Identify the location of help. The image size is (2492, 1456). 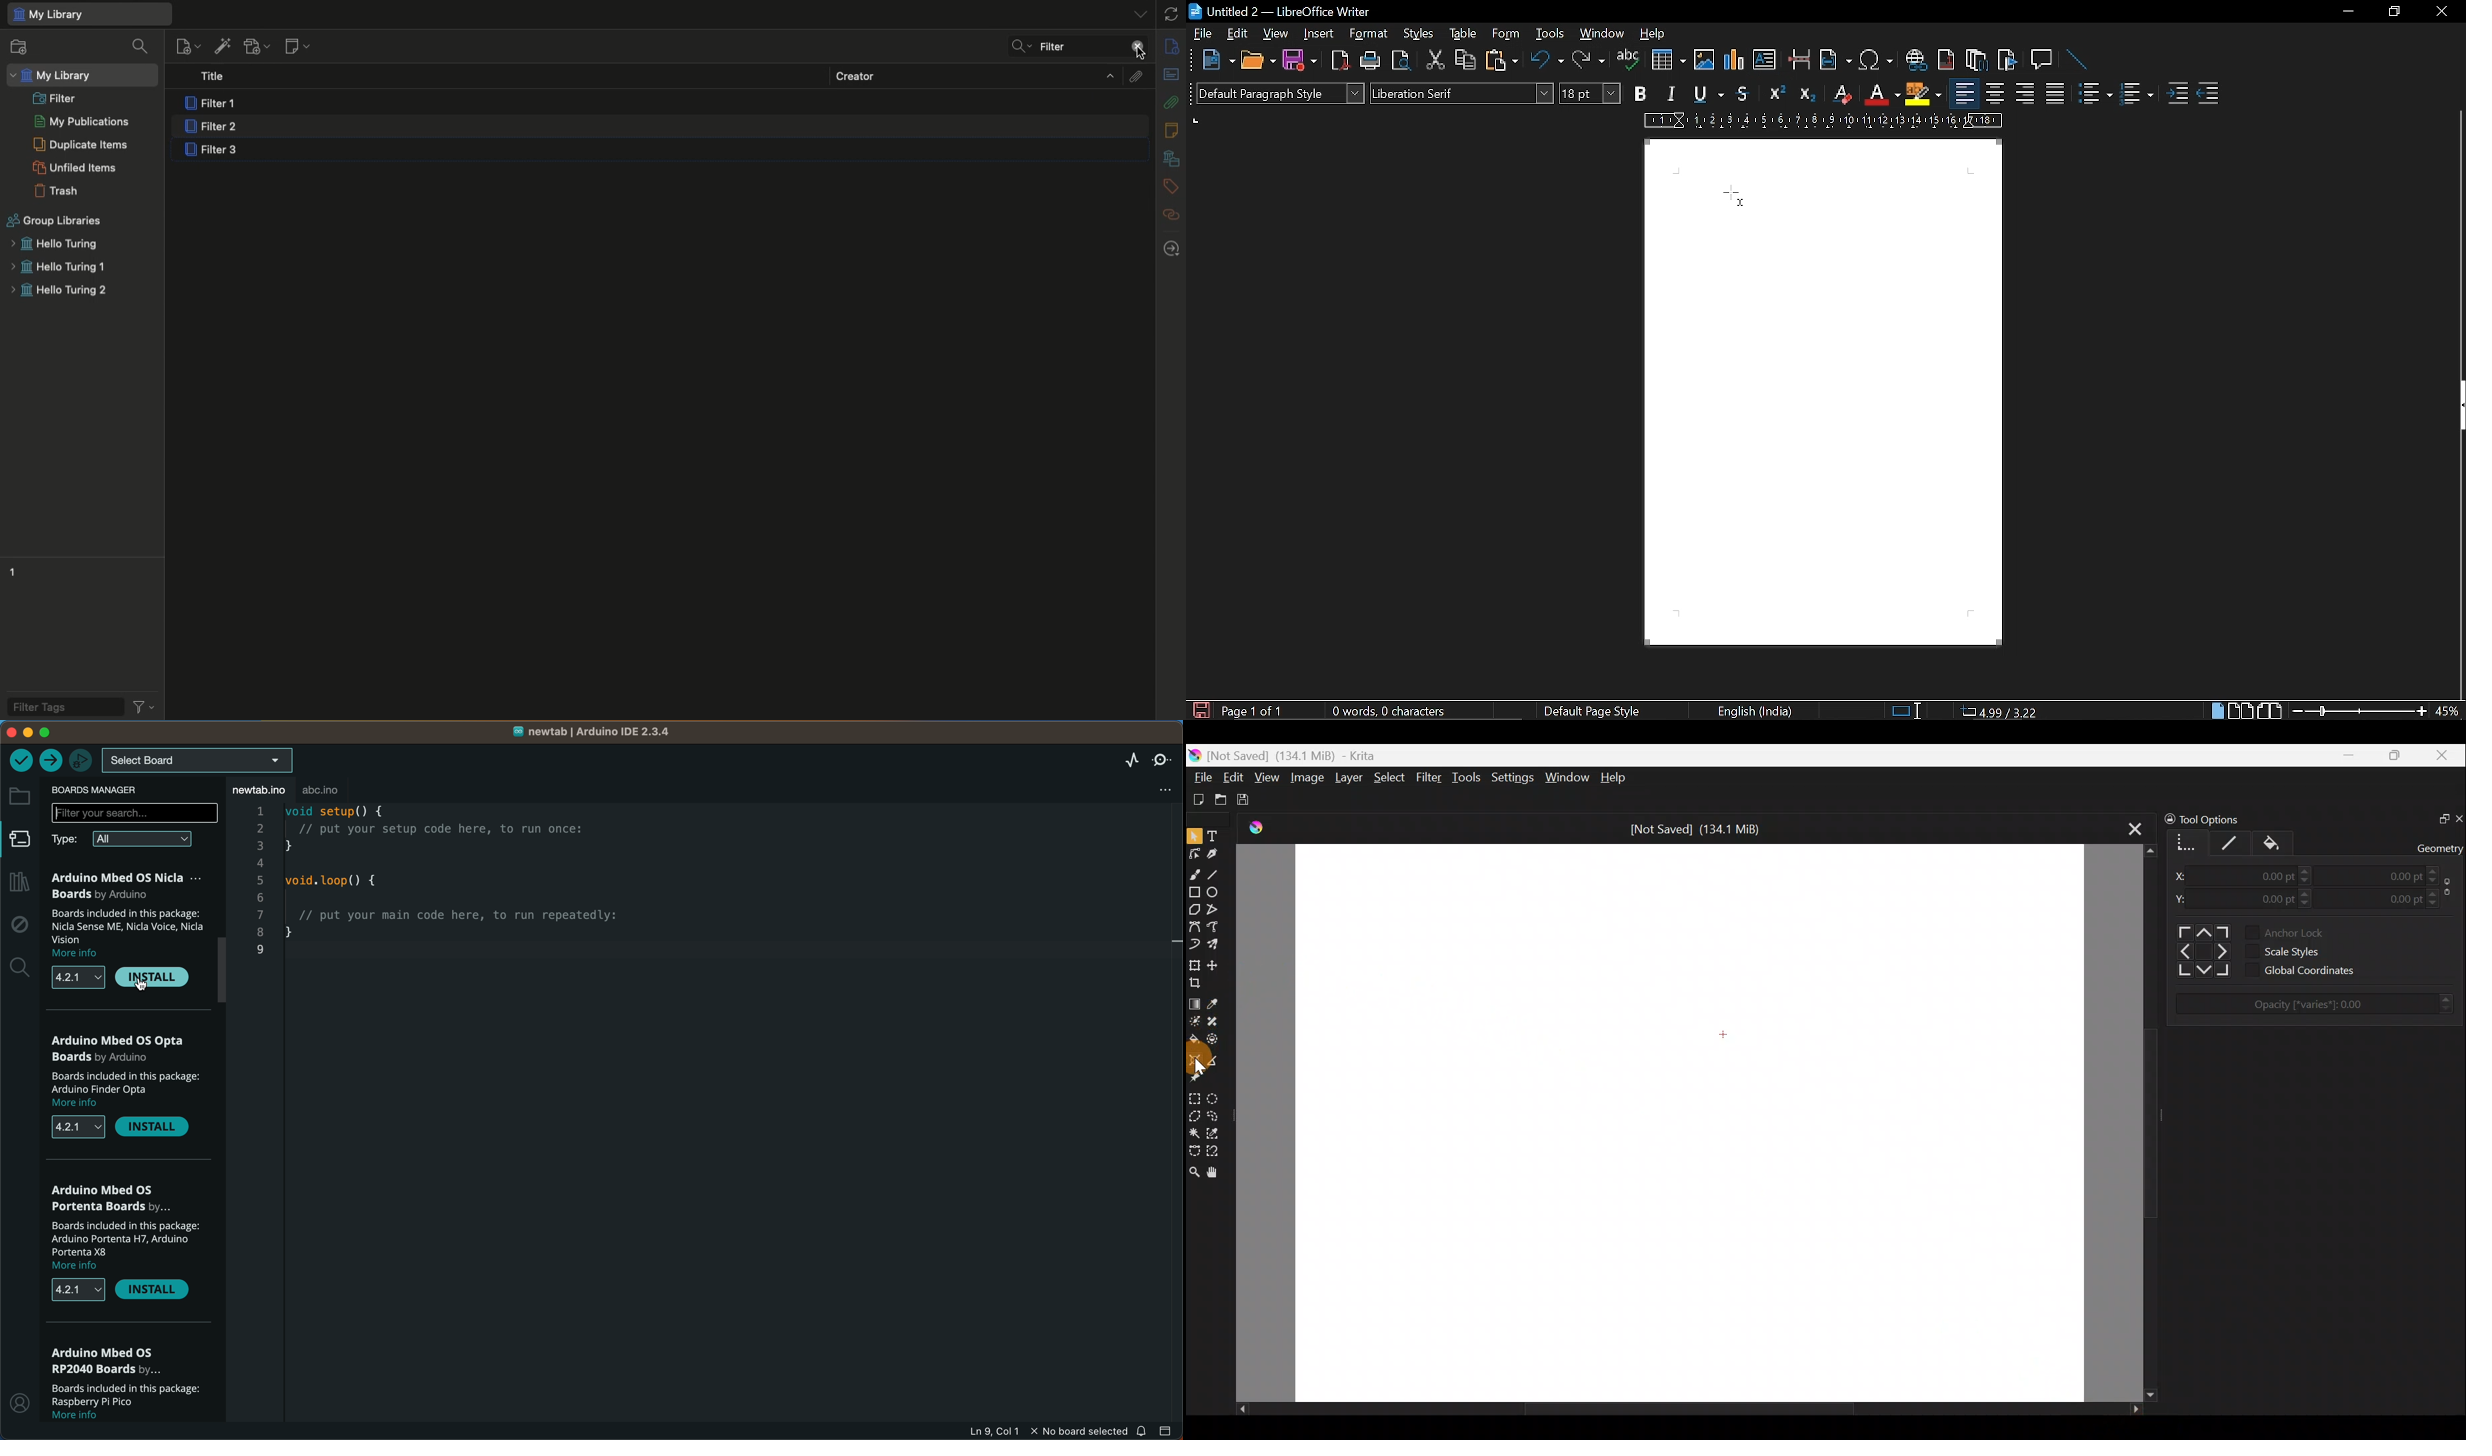
(1655, 37).